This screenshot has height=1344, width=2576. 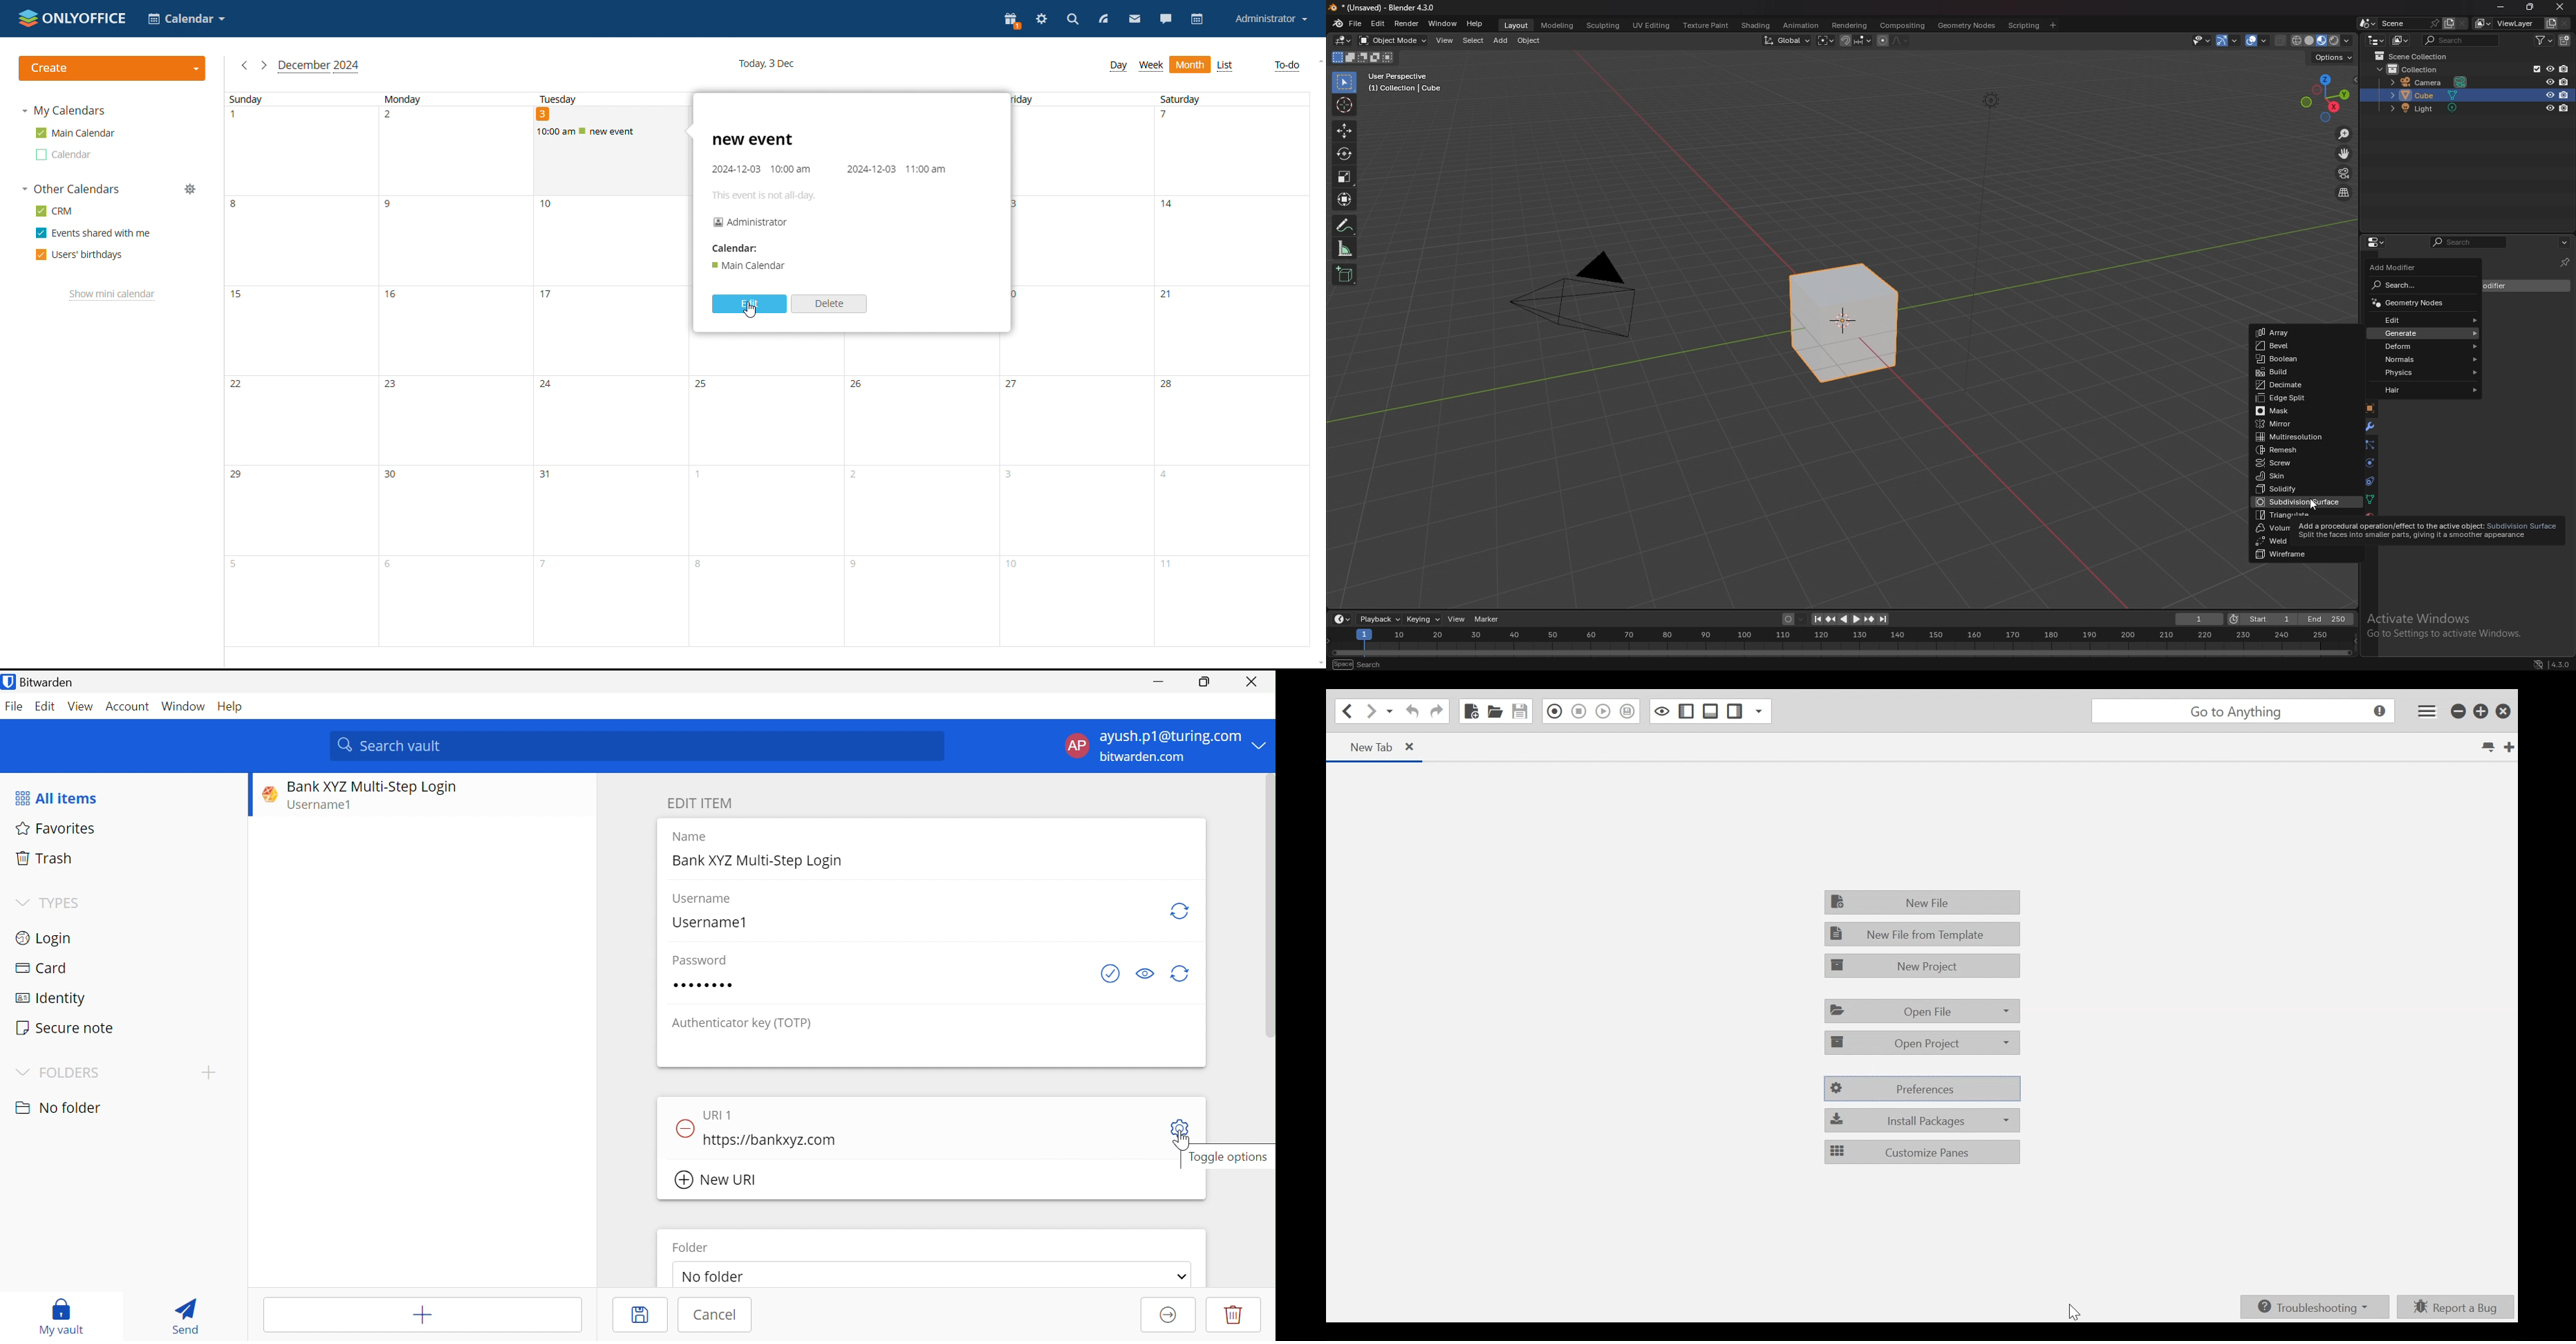 What do you see at coordinates (2425, 391) in the screenshot?
I see `hair` at bounding box center [2425, 391].